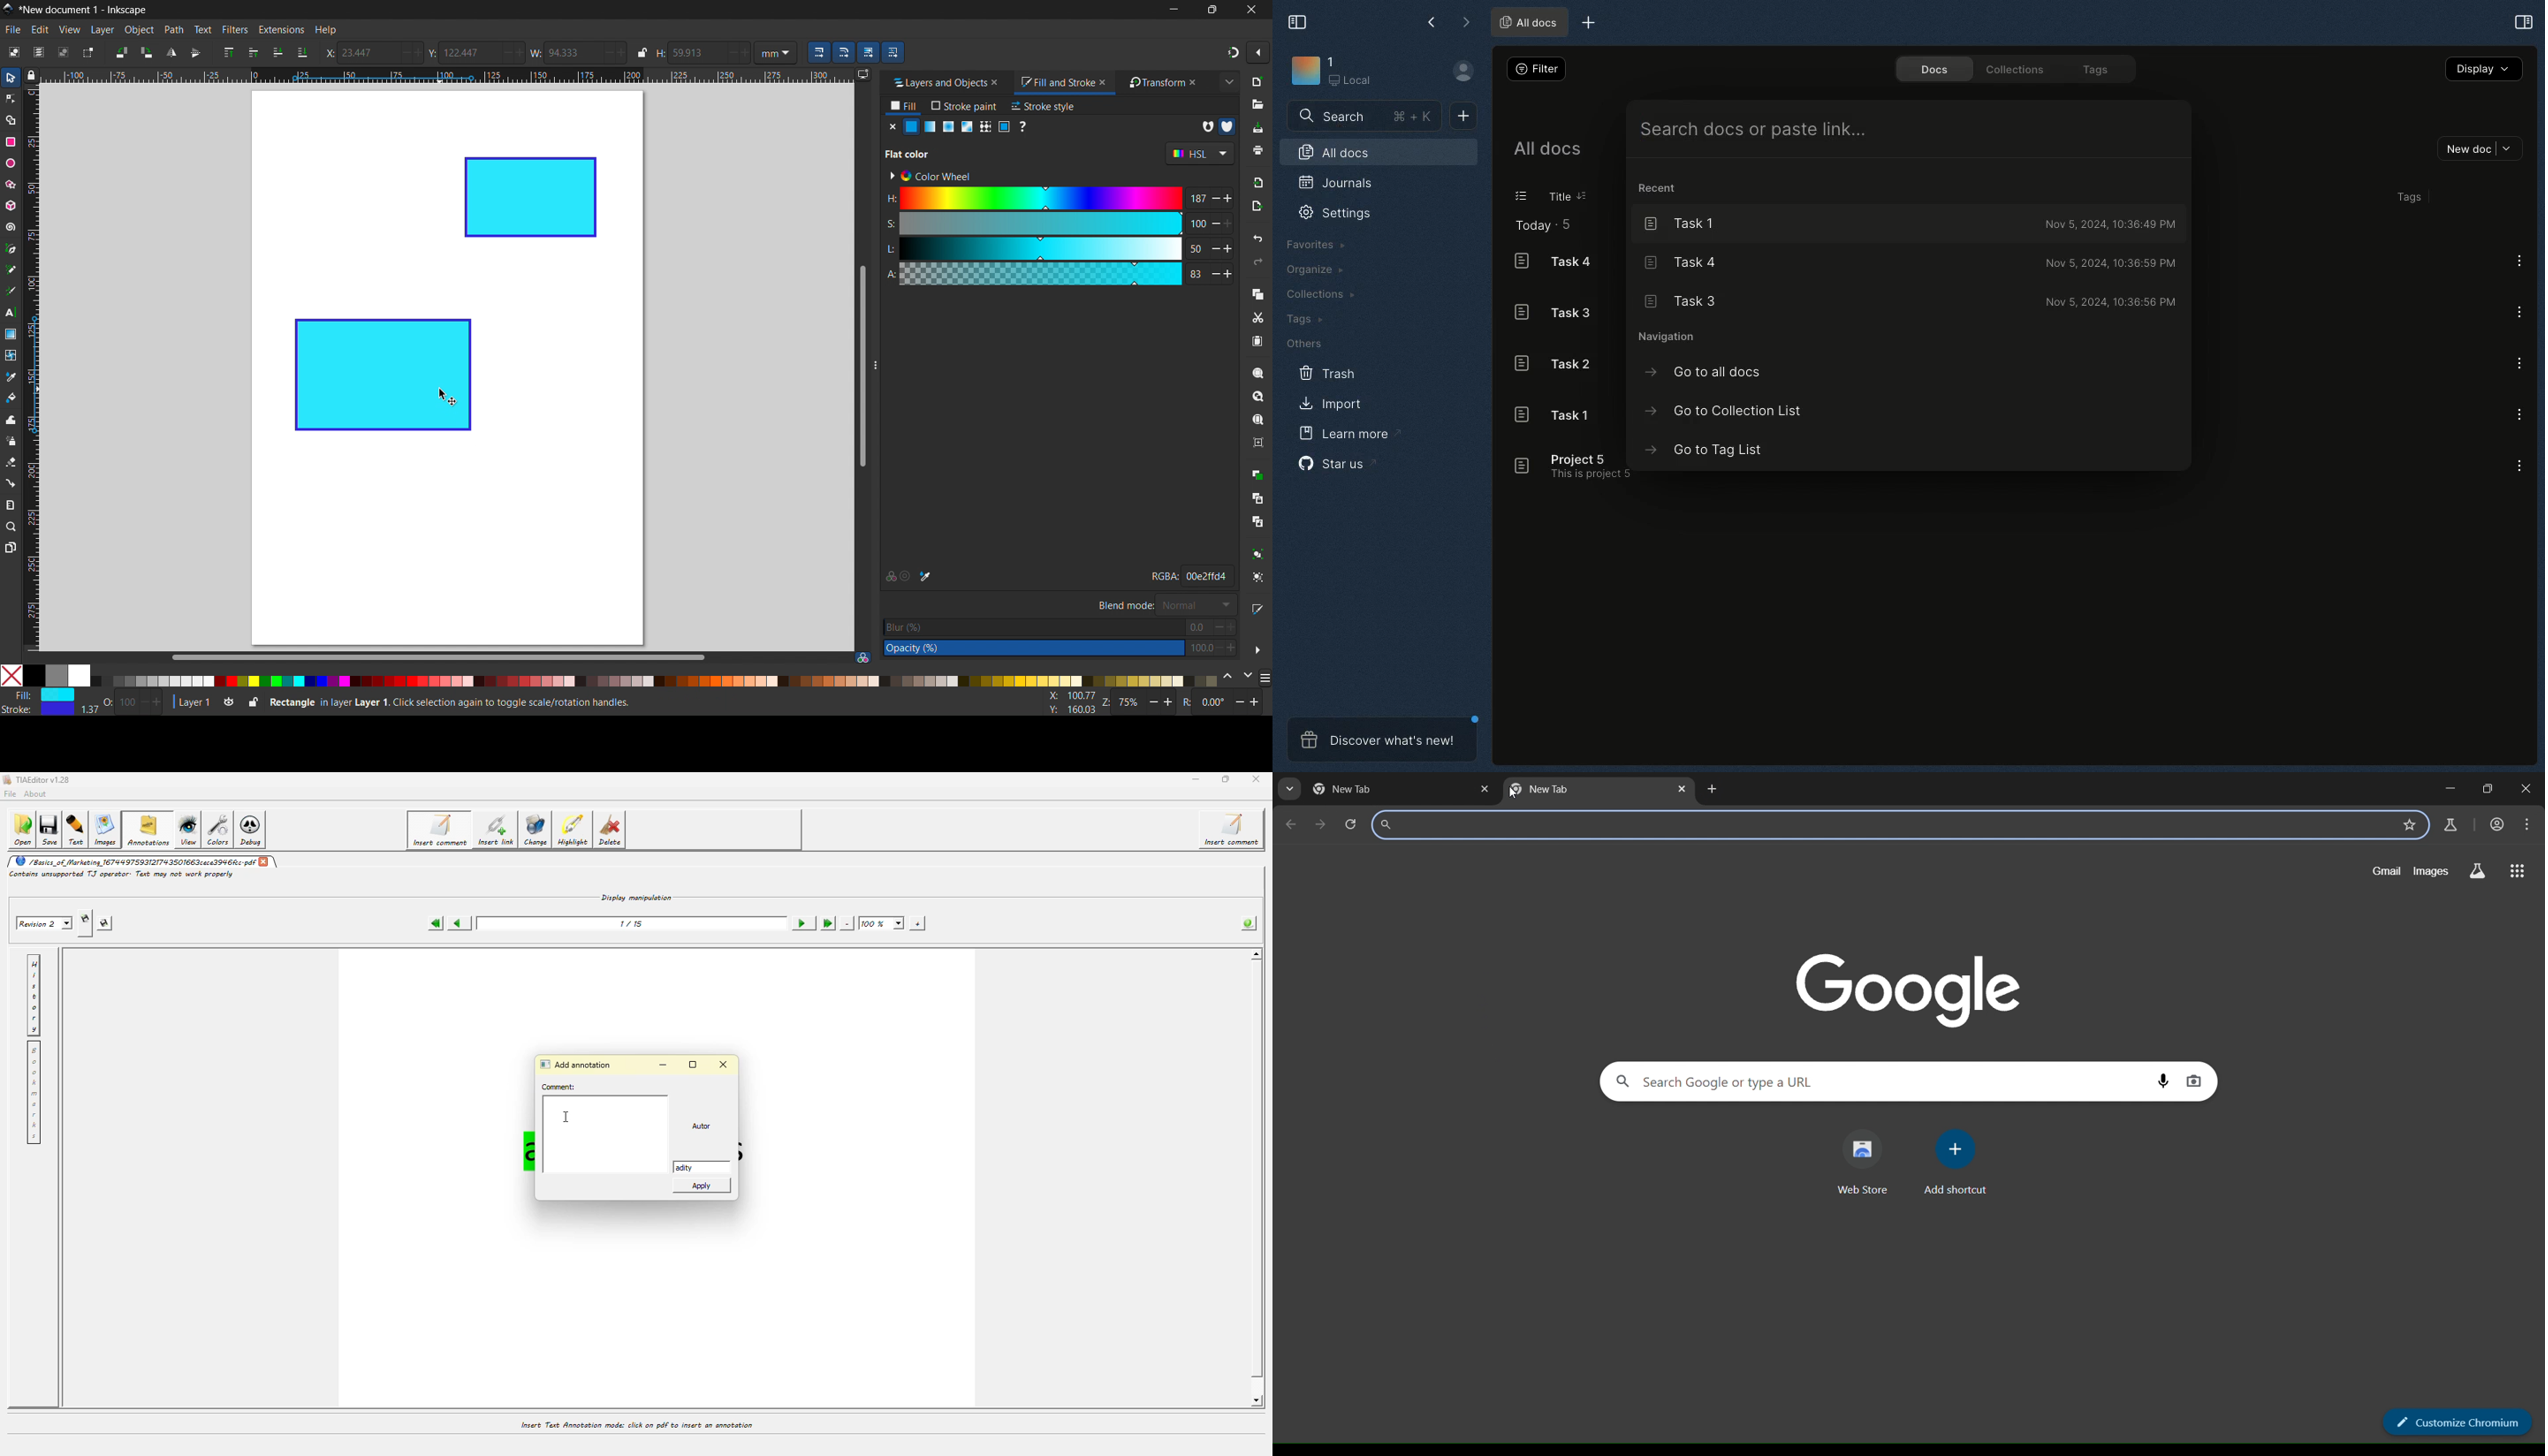 This screenshot has width=2548, height=1456. What do you see at coordinates (1930, 68) in the screenshot?
I see `Docs` at bounding box center [1930, 68].